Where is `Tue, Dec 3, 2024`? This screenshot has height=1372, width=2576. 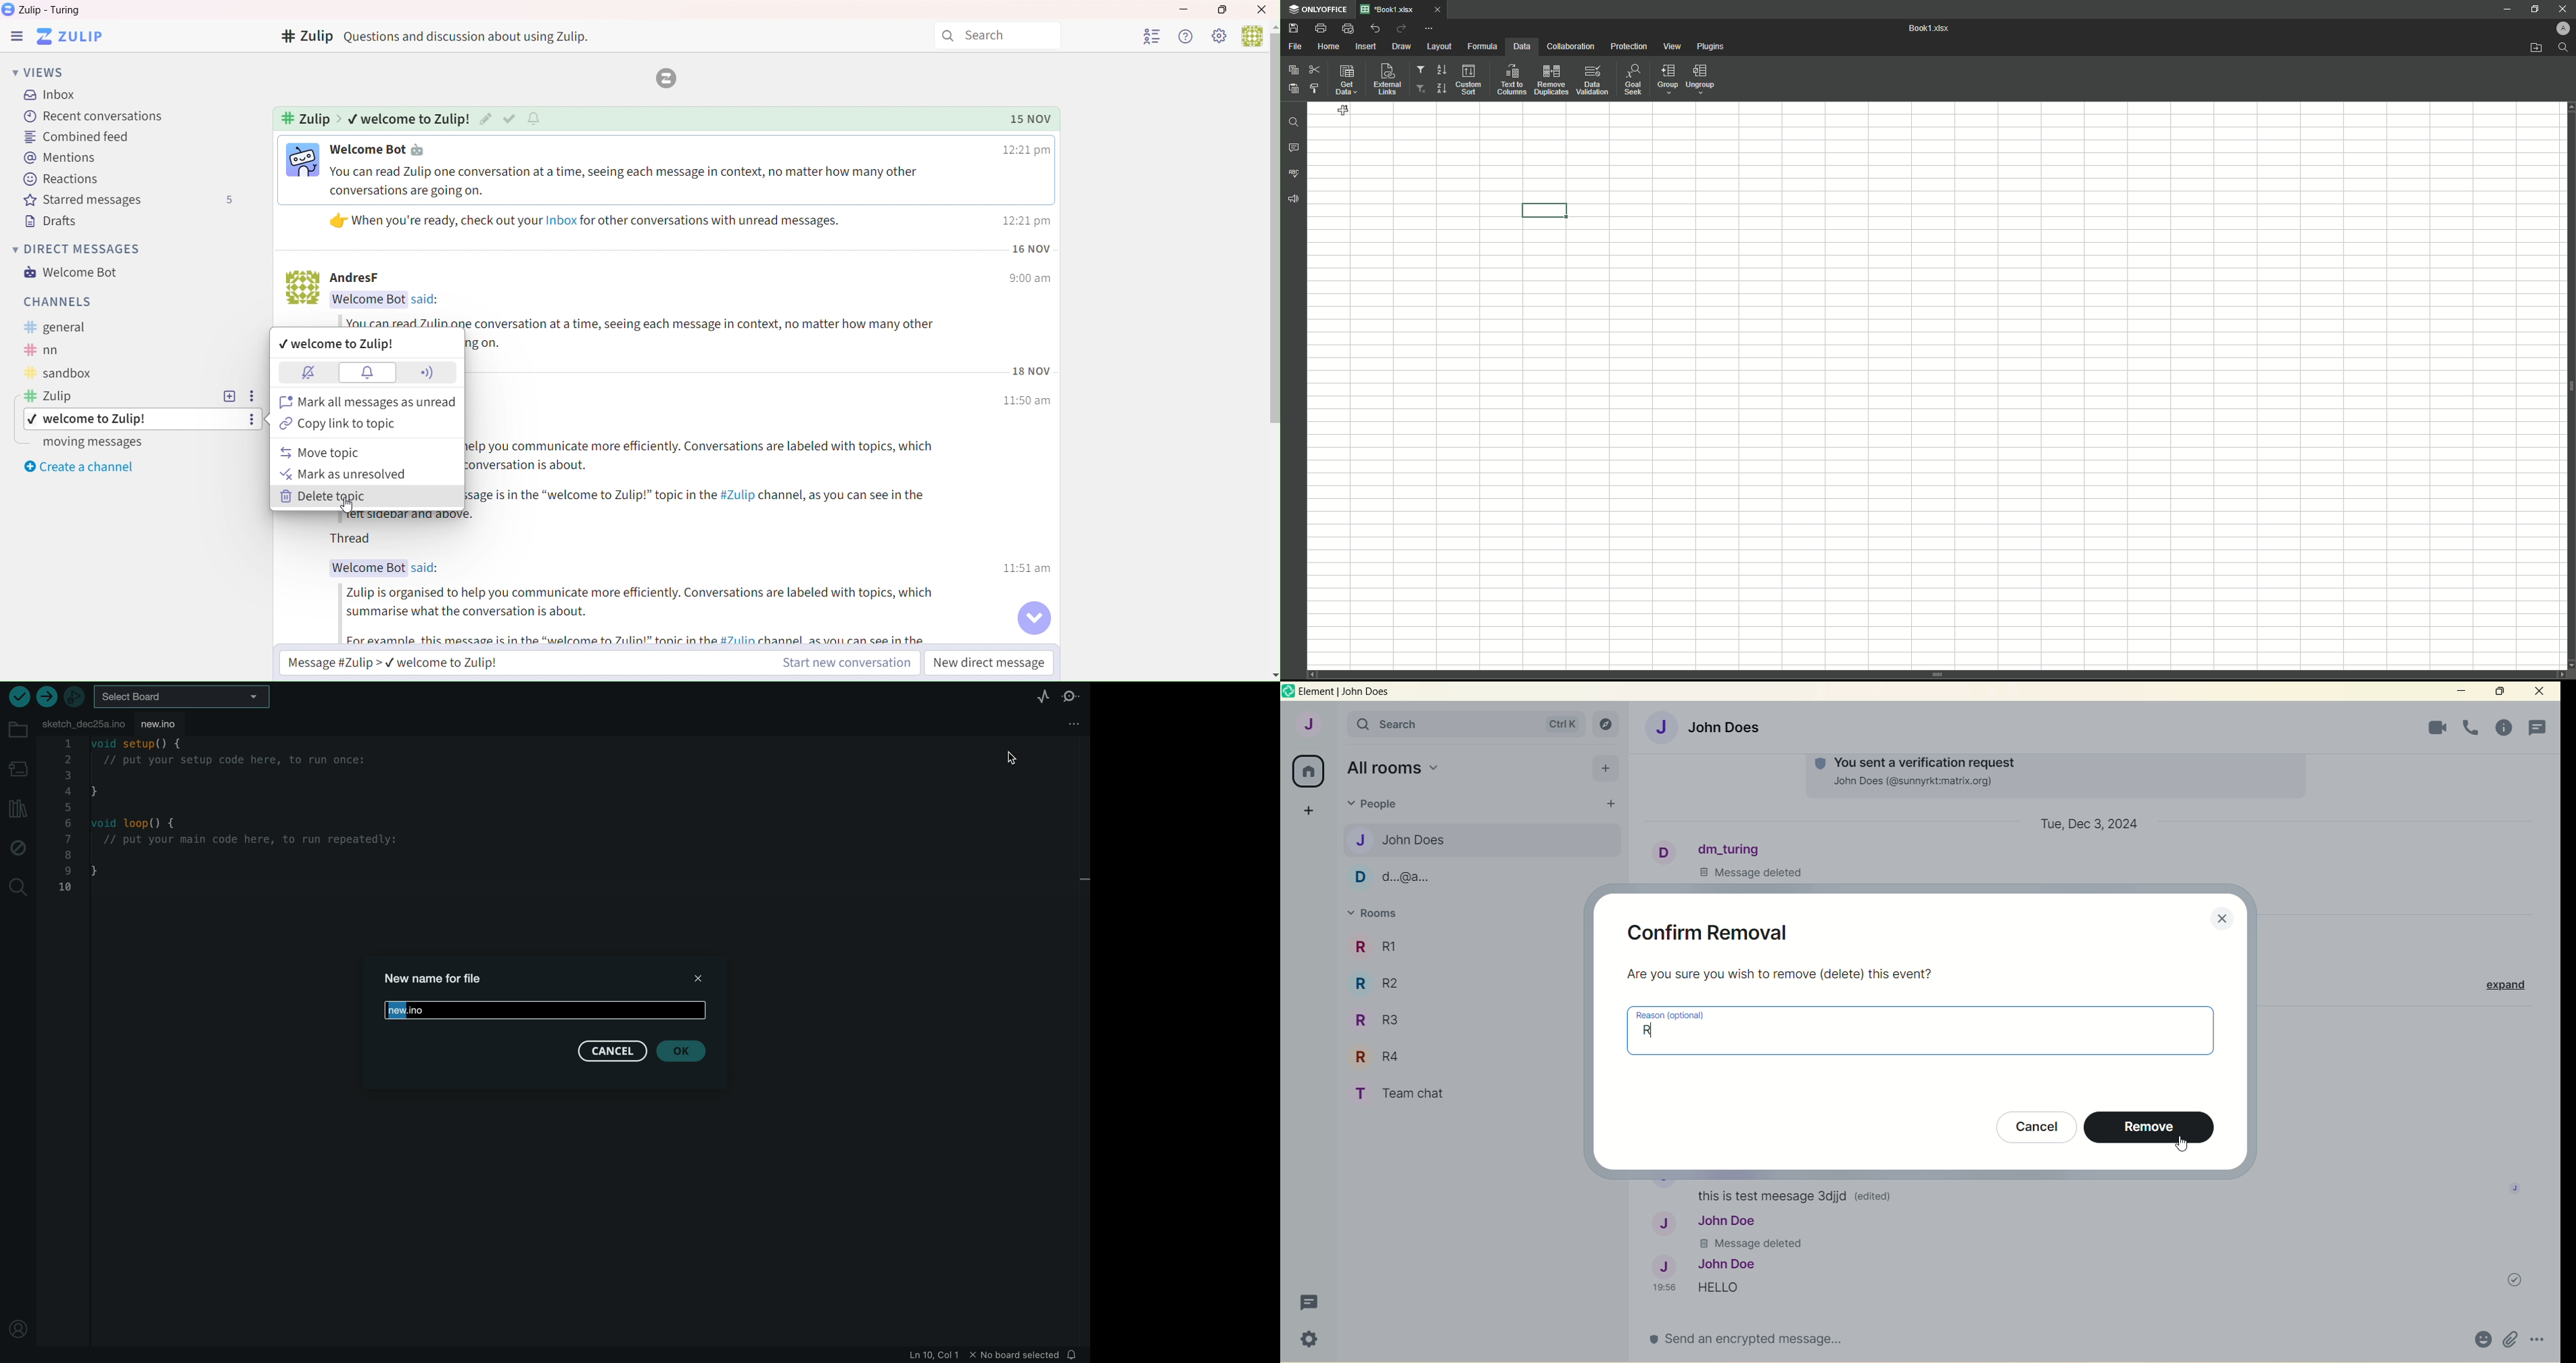 Tue, Dec 3, 2024 is located at coordinates (2091, 825).